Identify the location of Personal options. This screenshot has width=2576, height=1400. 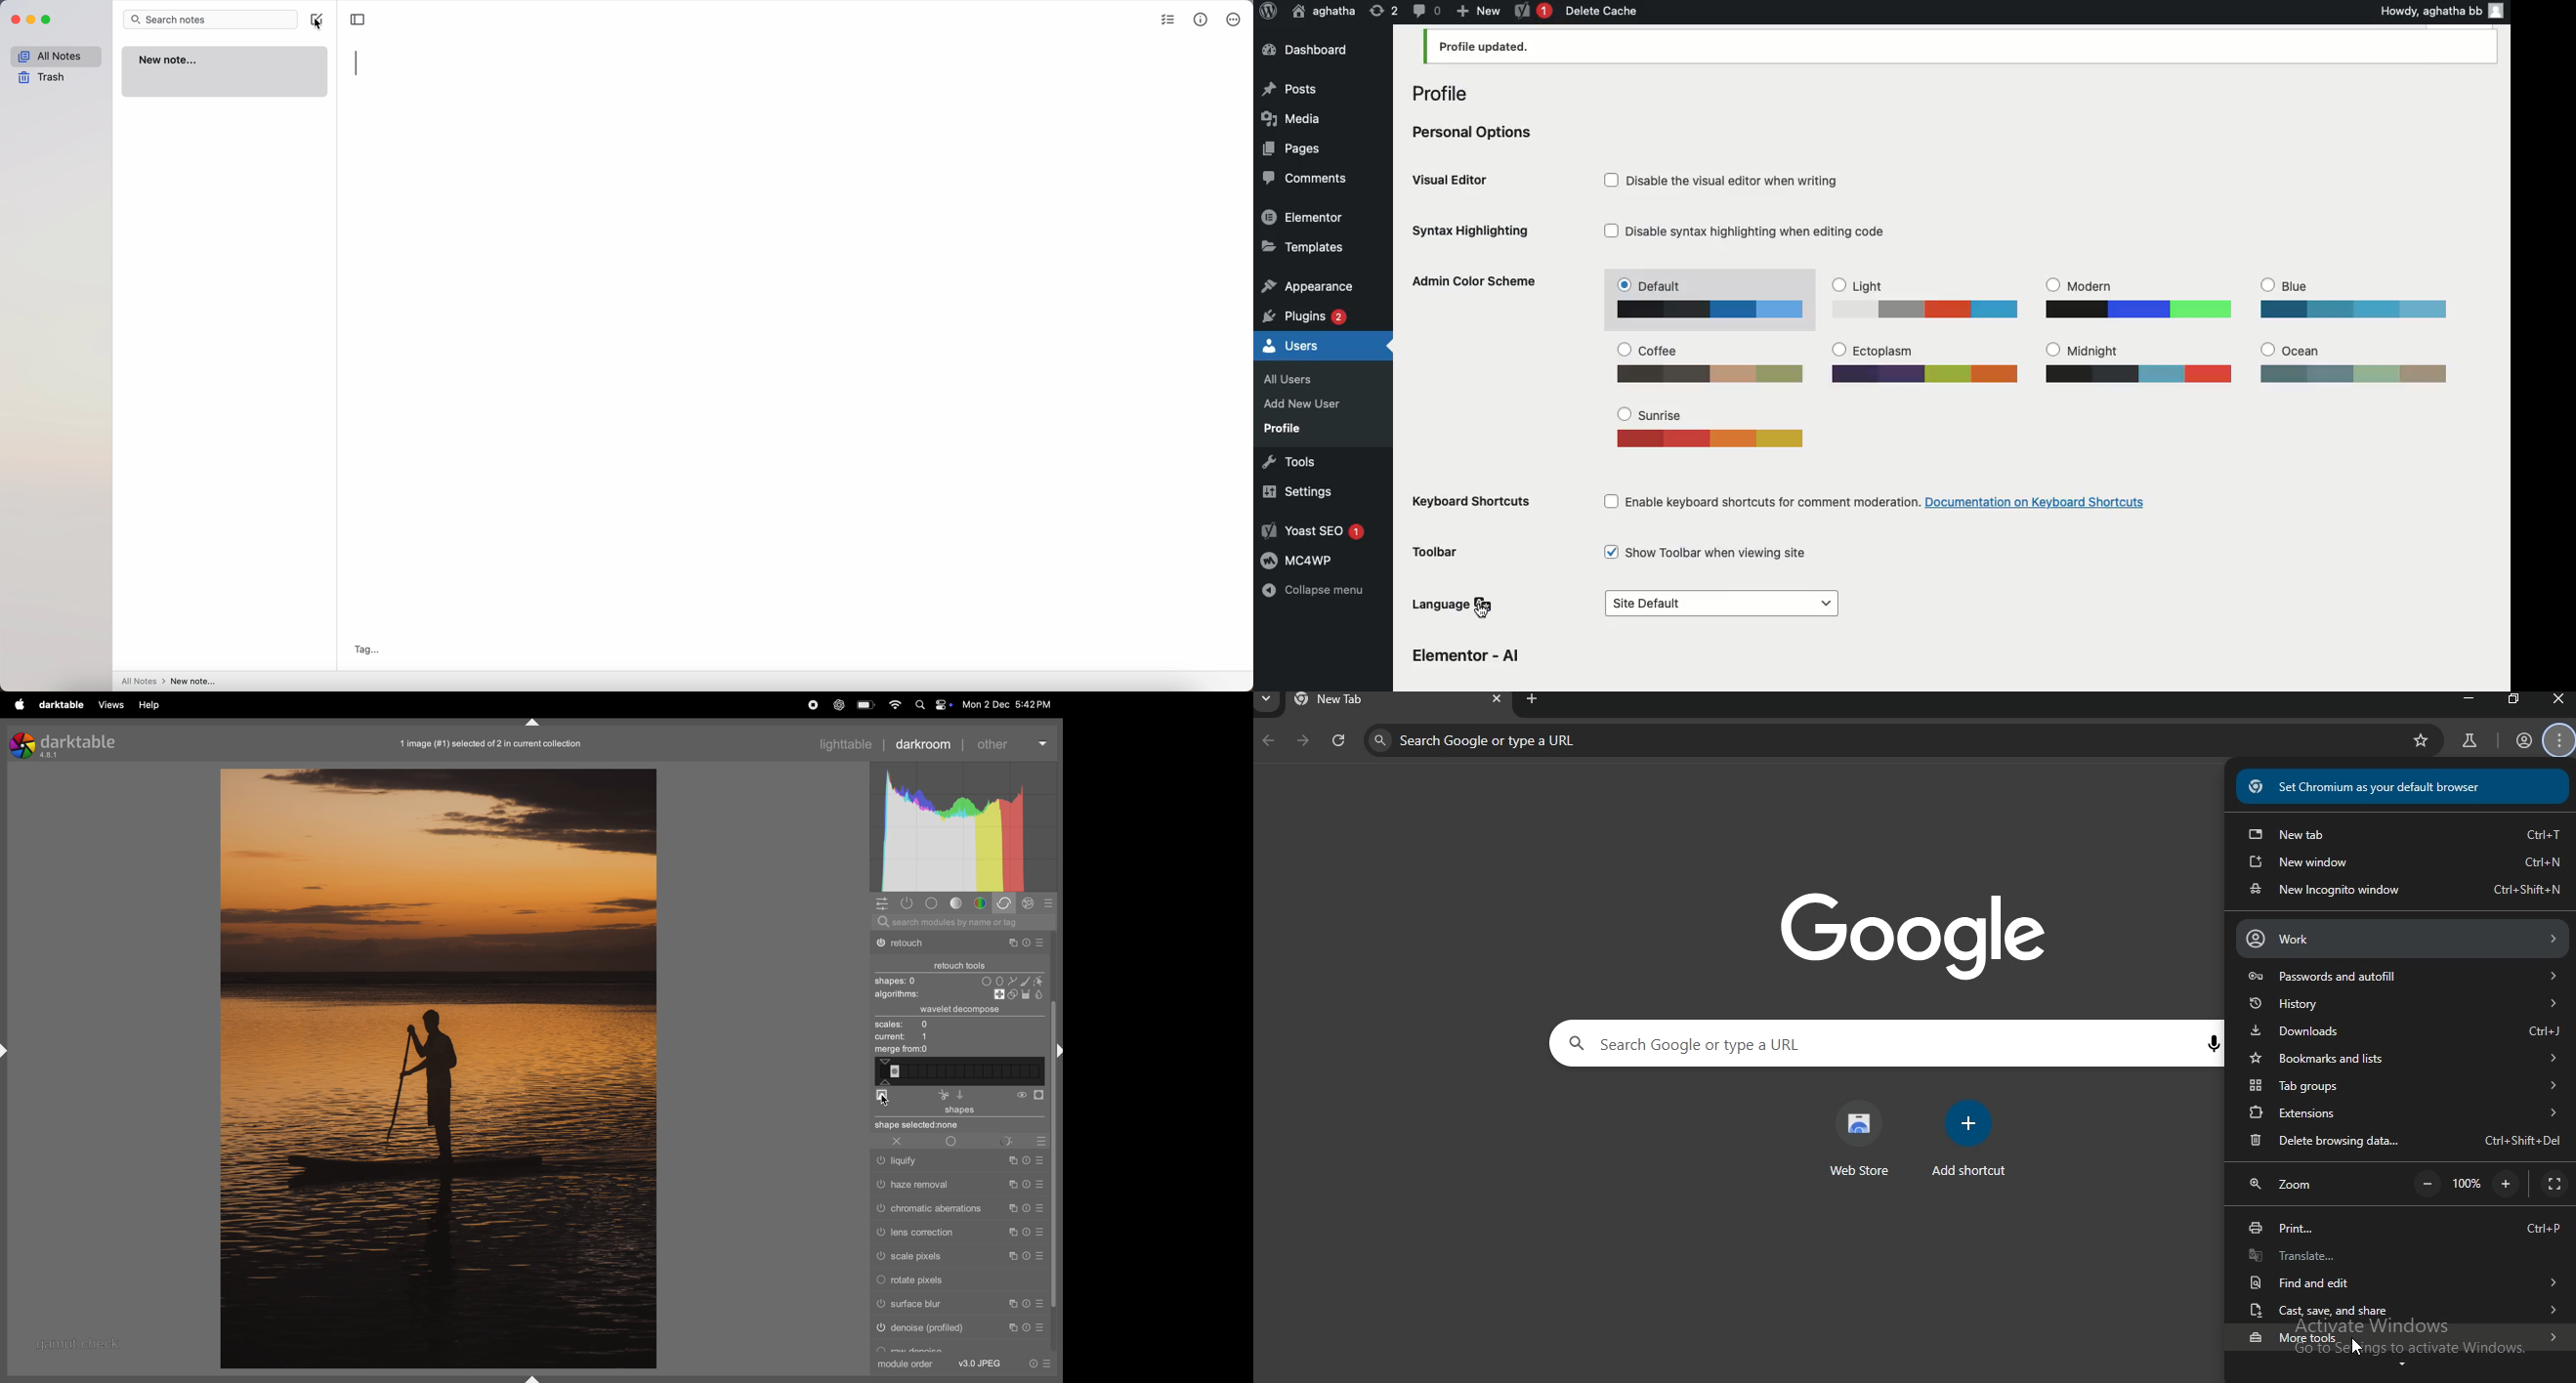
(1475, 130).